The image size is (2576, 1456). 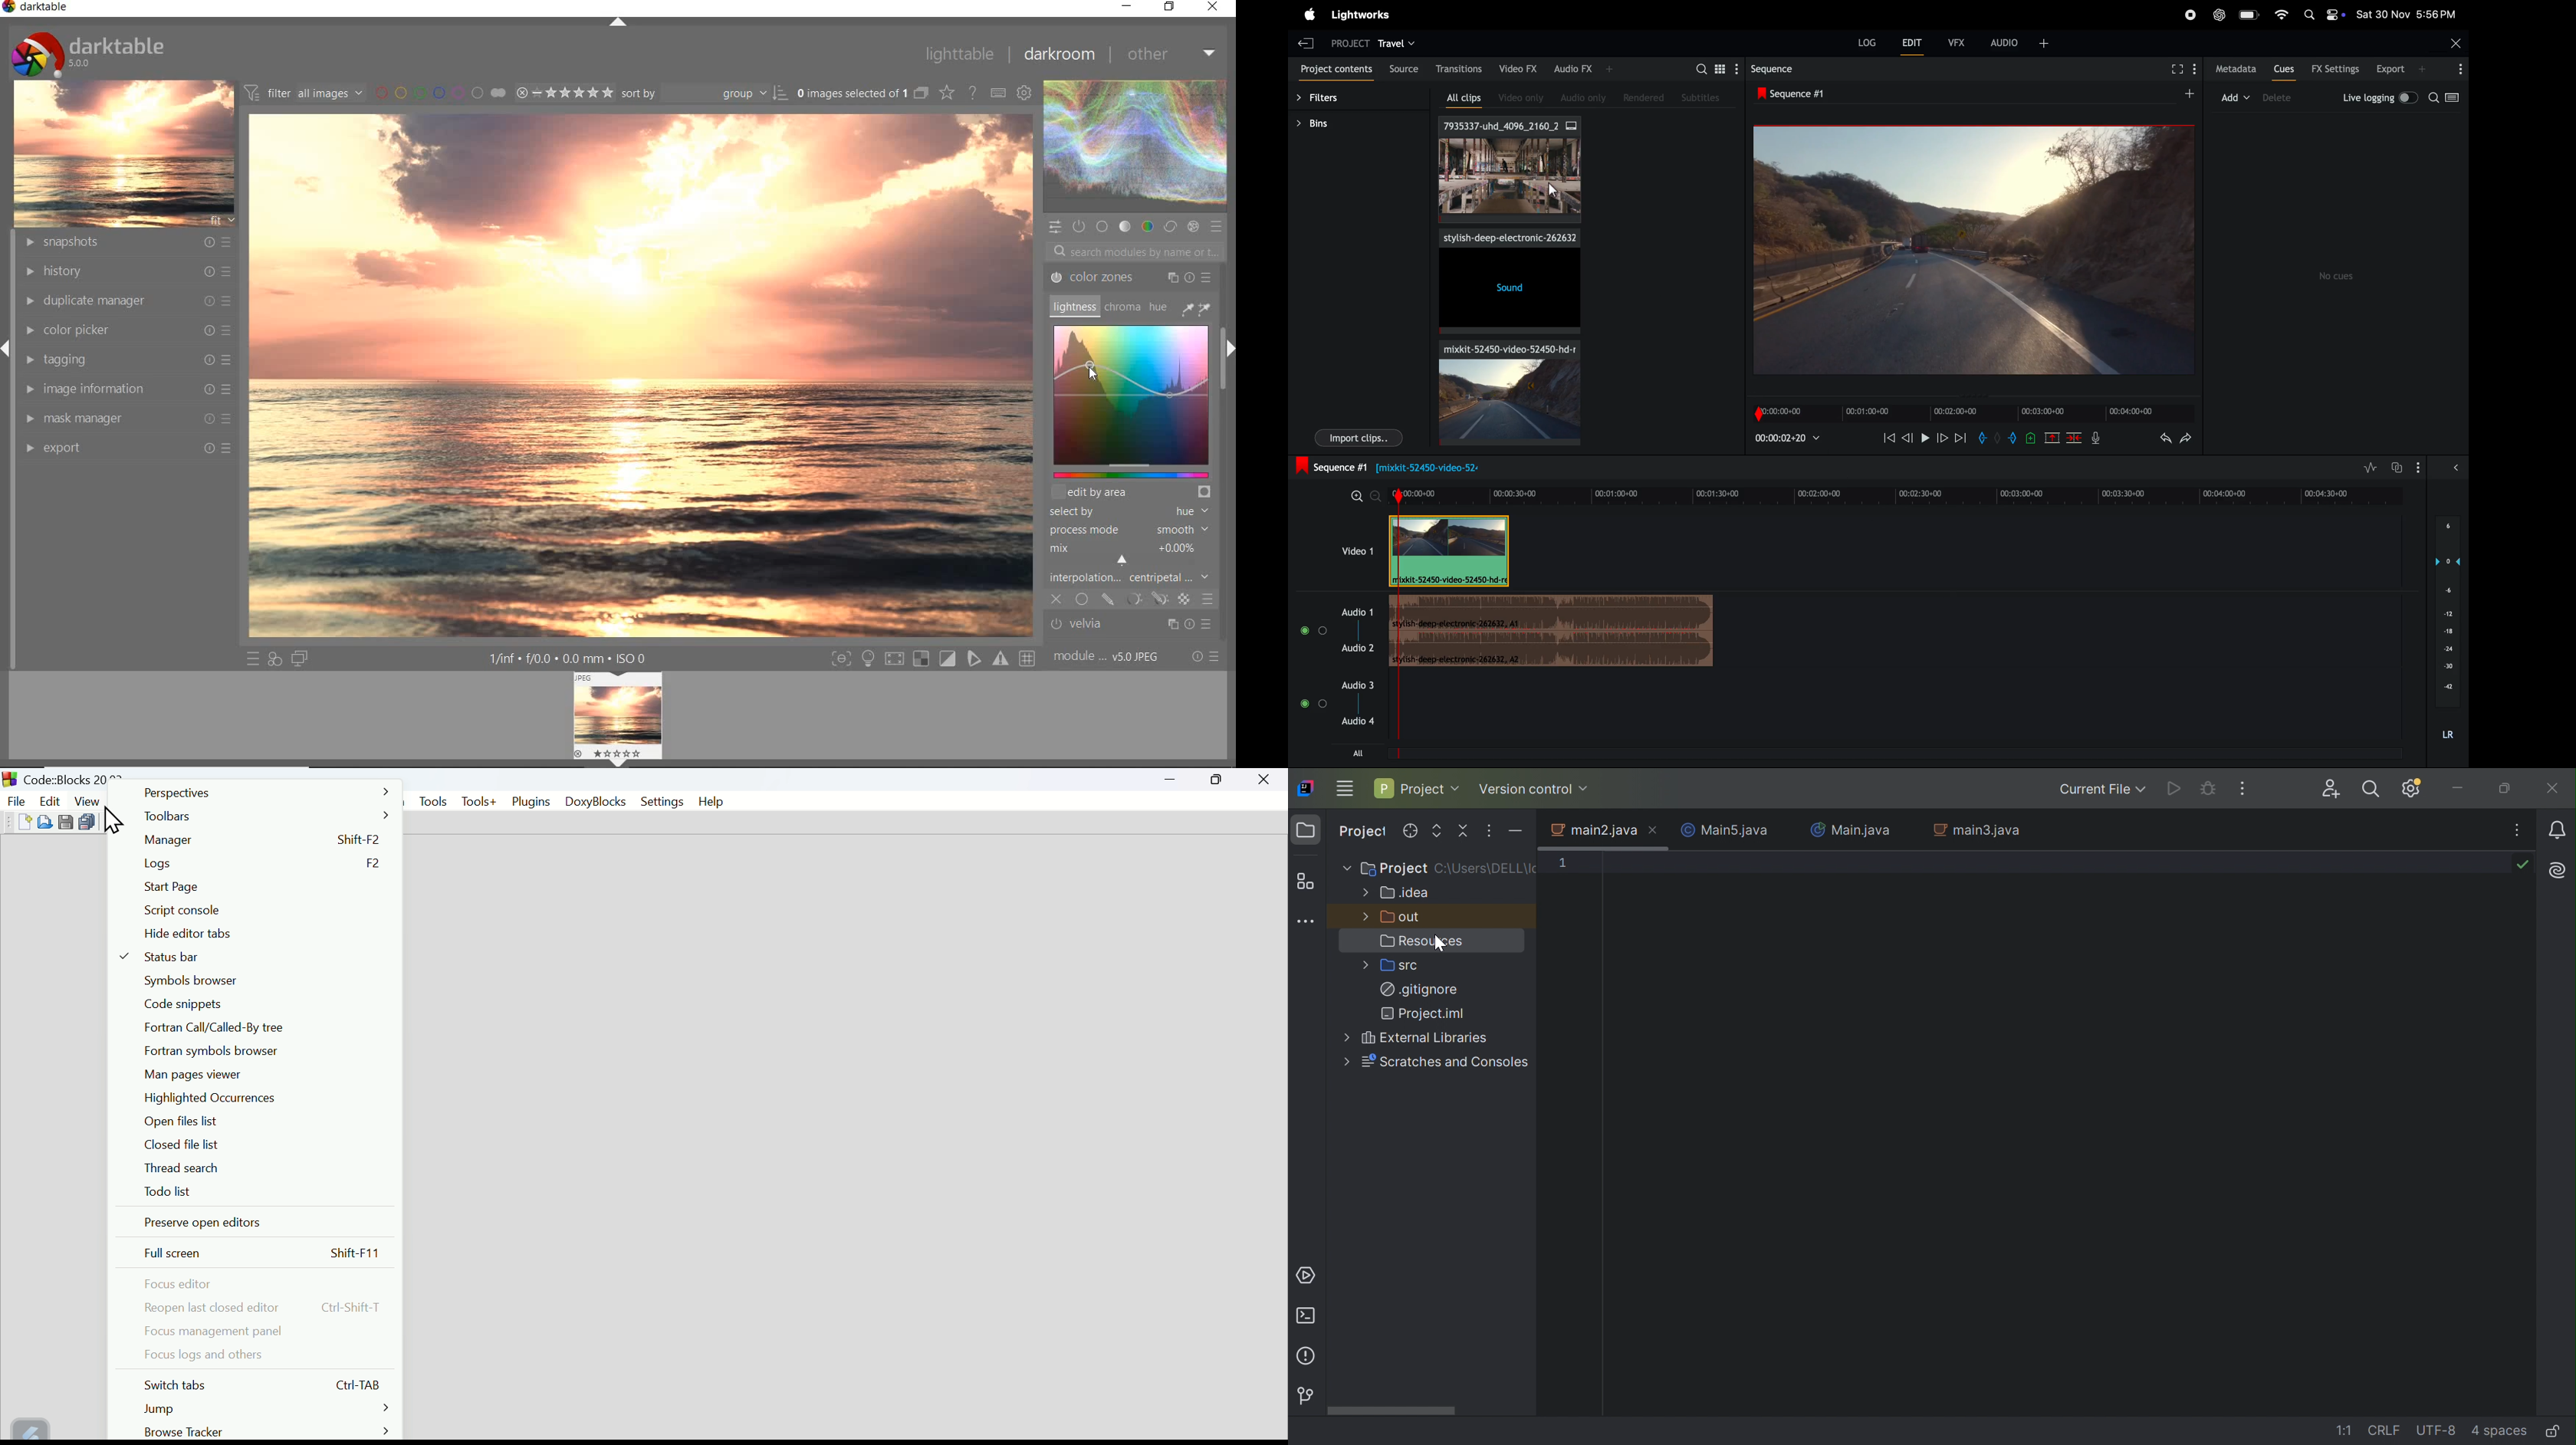 What do you see at coordinates (1967, 410) in the screenshot?
I see `timeframe` at bounding box center [1967, 410].